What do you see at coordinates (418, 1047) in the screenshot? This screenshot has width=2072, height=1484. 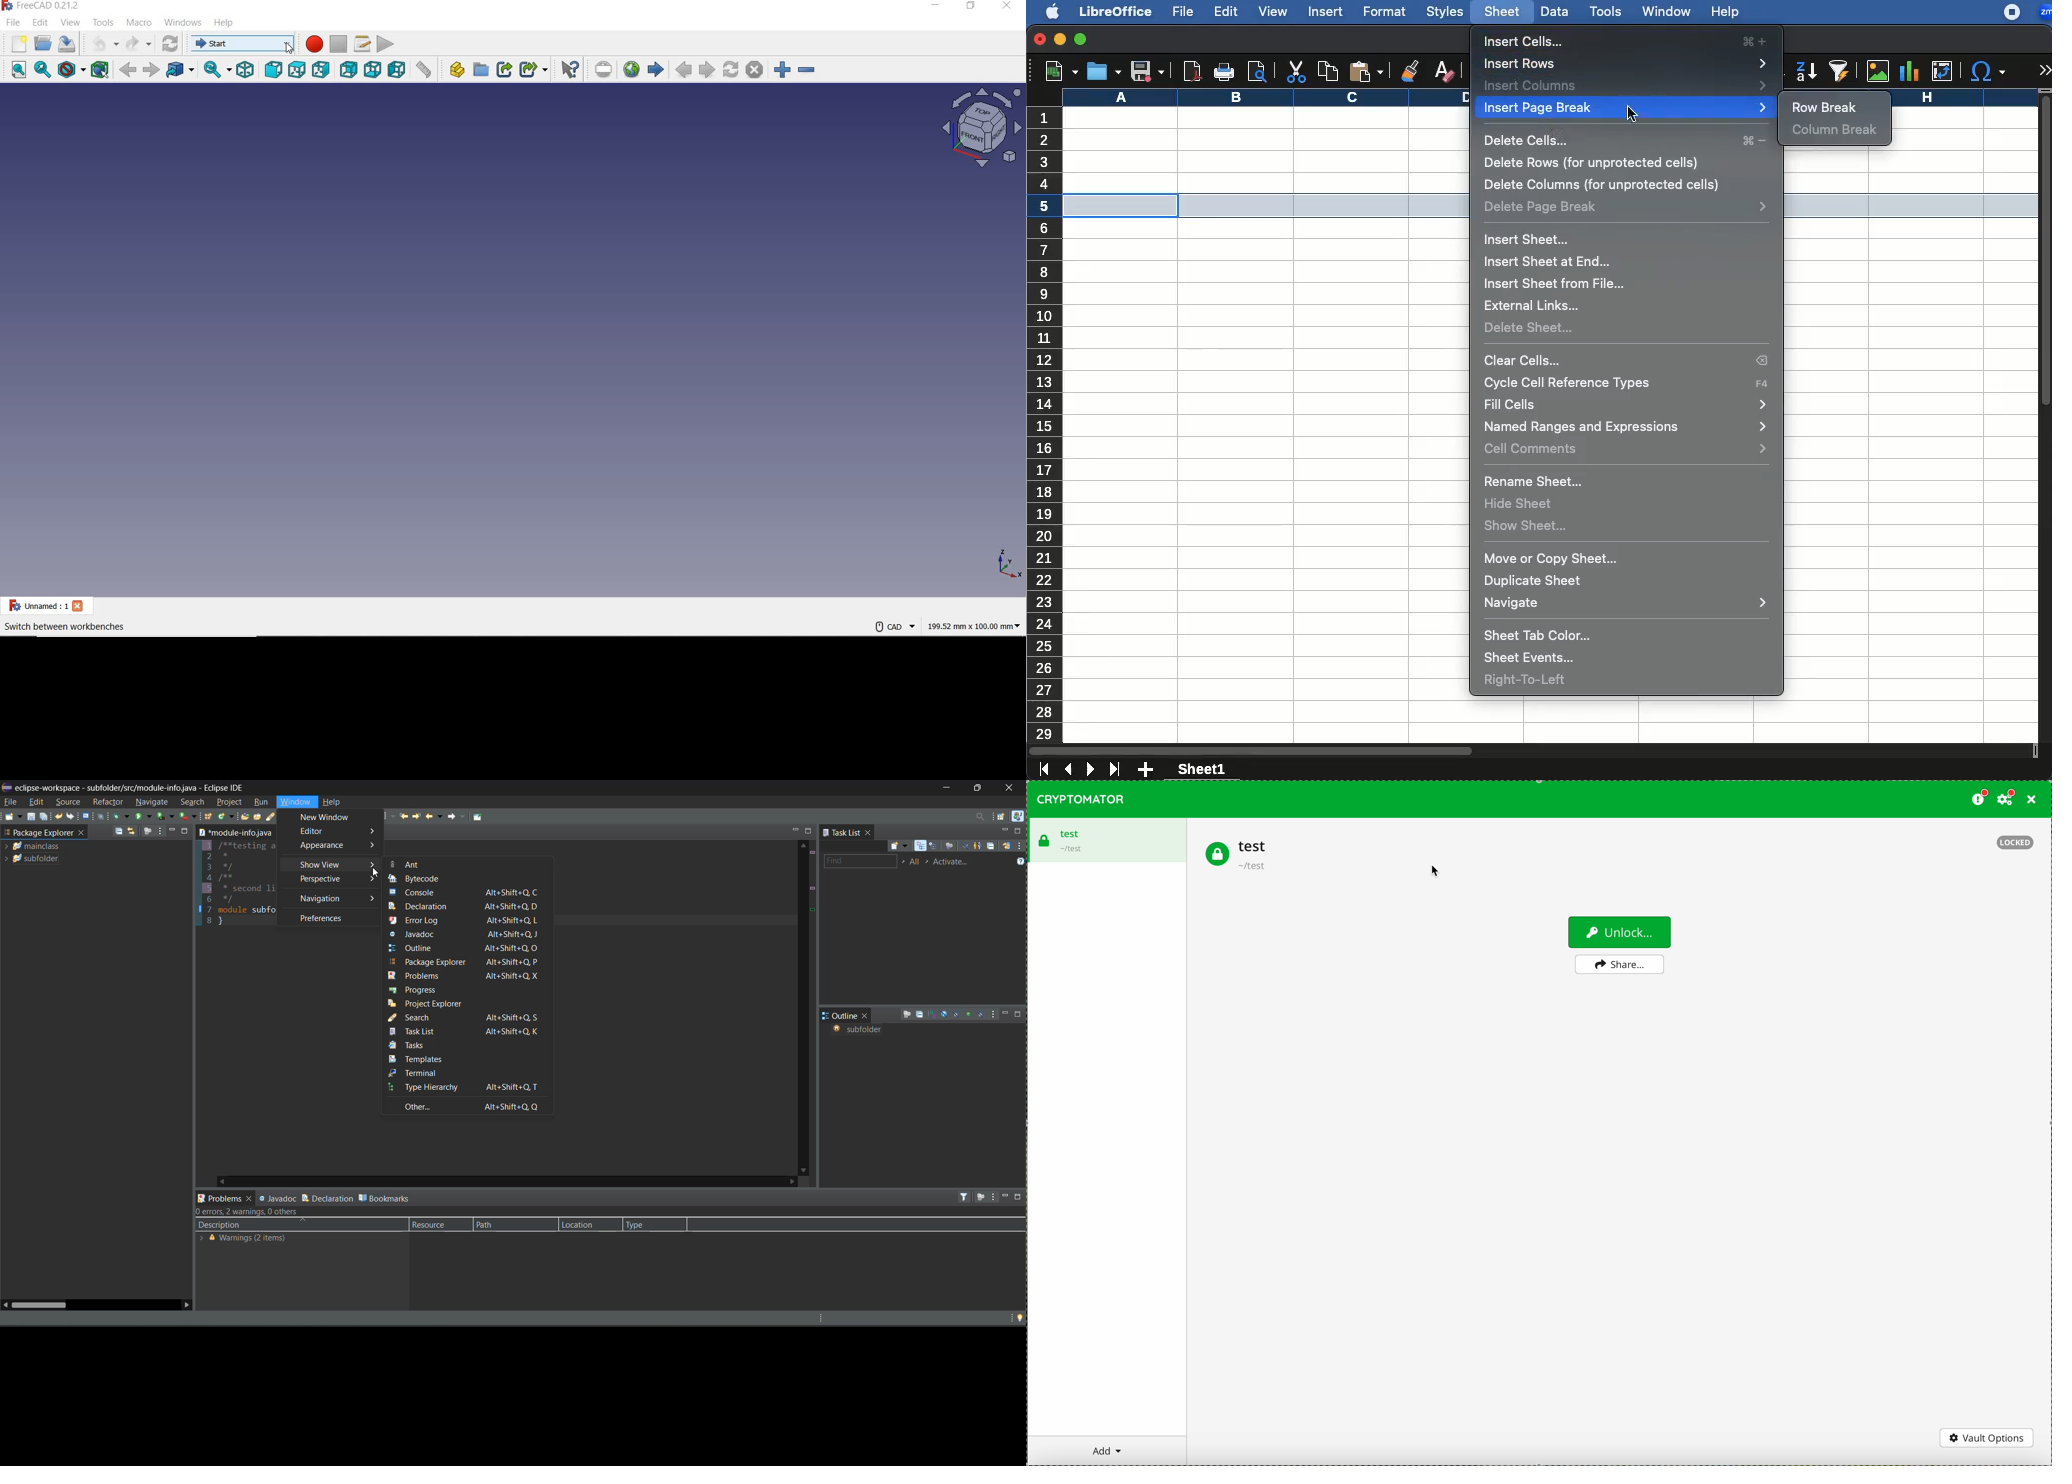 I see `tasks` at bounding box center [418, 1047].